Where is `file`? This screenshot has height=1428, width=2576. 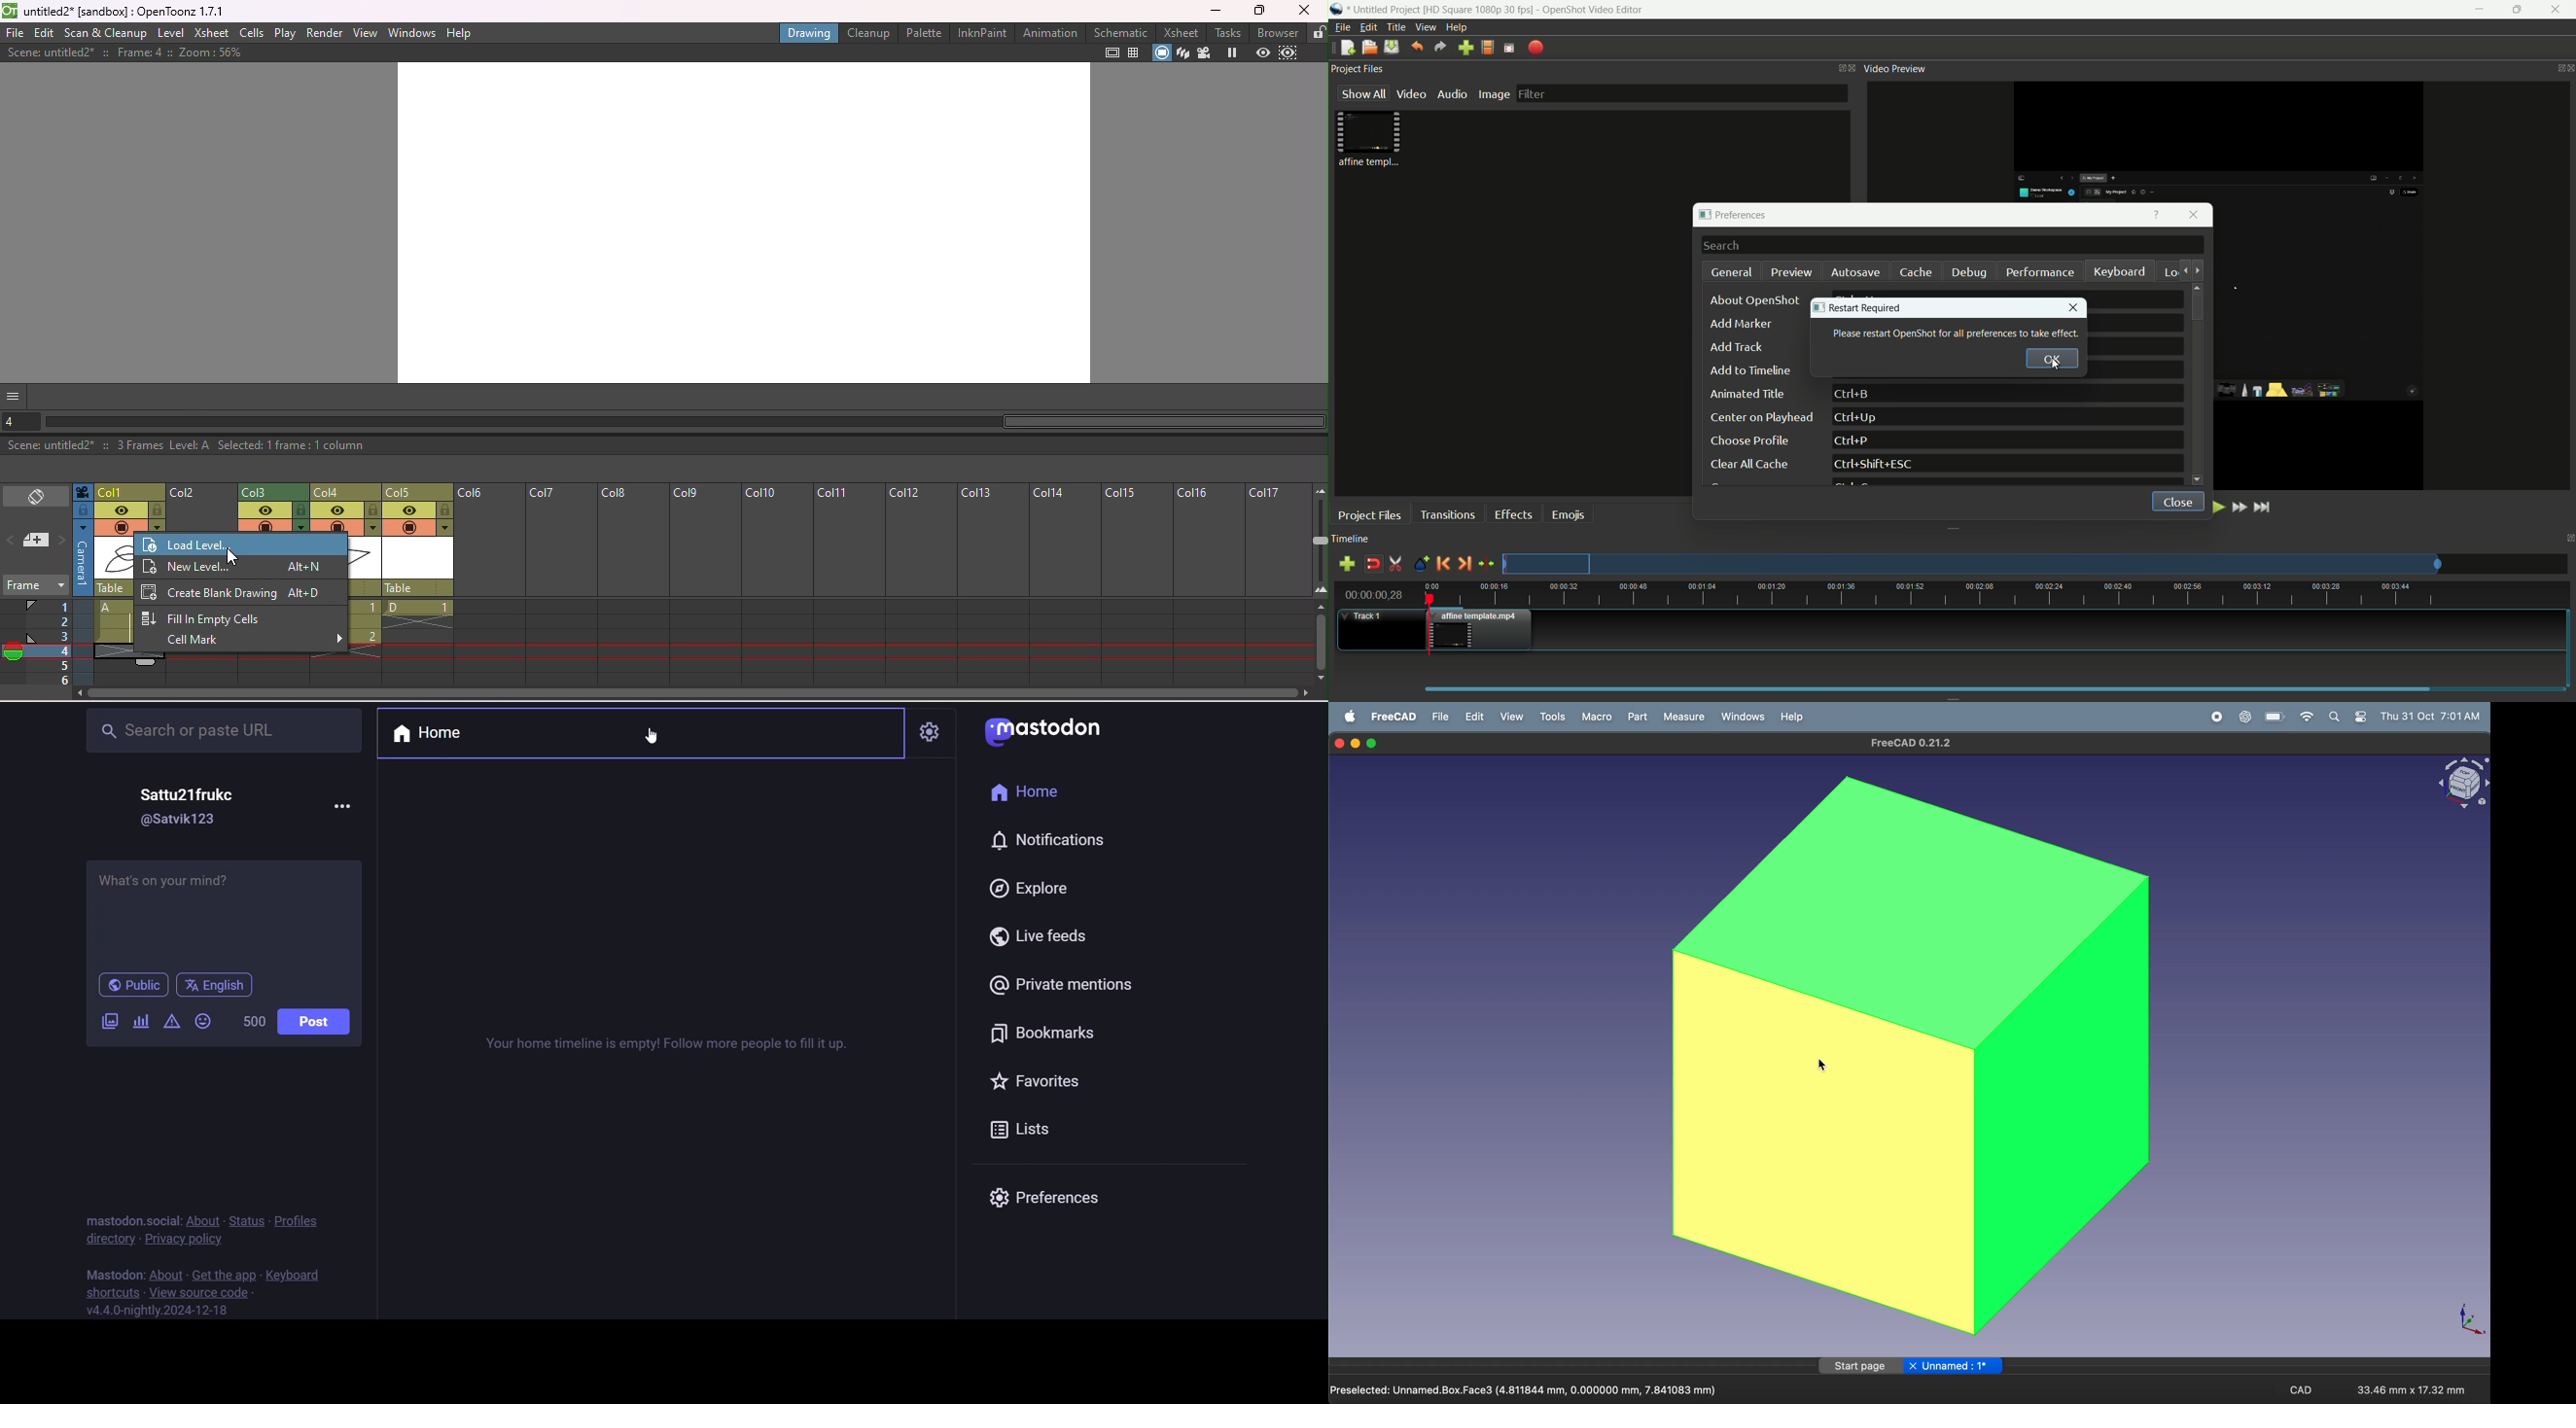 file is located at coordinates (15, 33).